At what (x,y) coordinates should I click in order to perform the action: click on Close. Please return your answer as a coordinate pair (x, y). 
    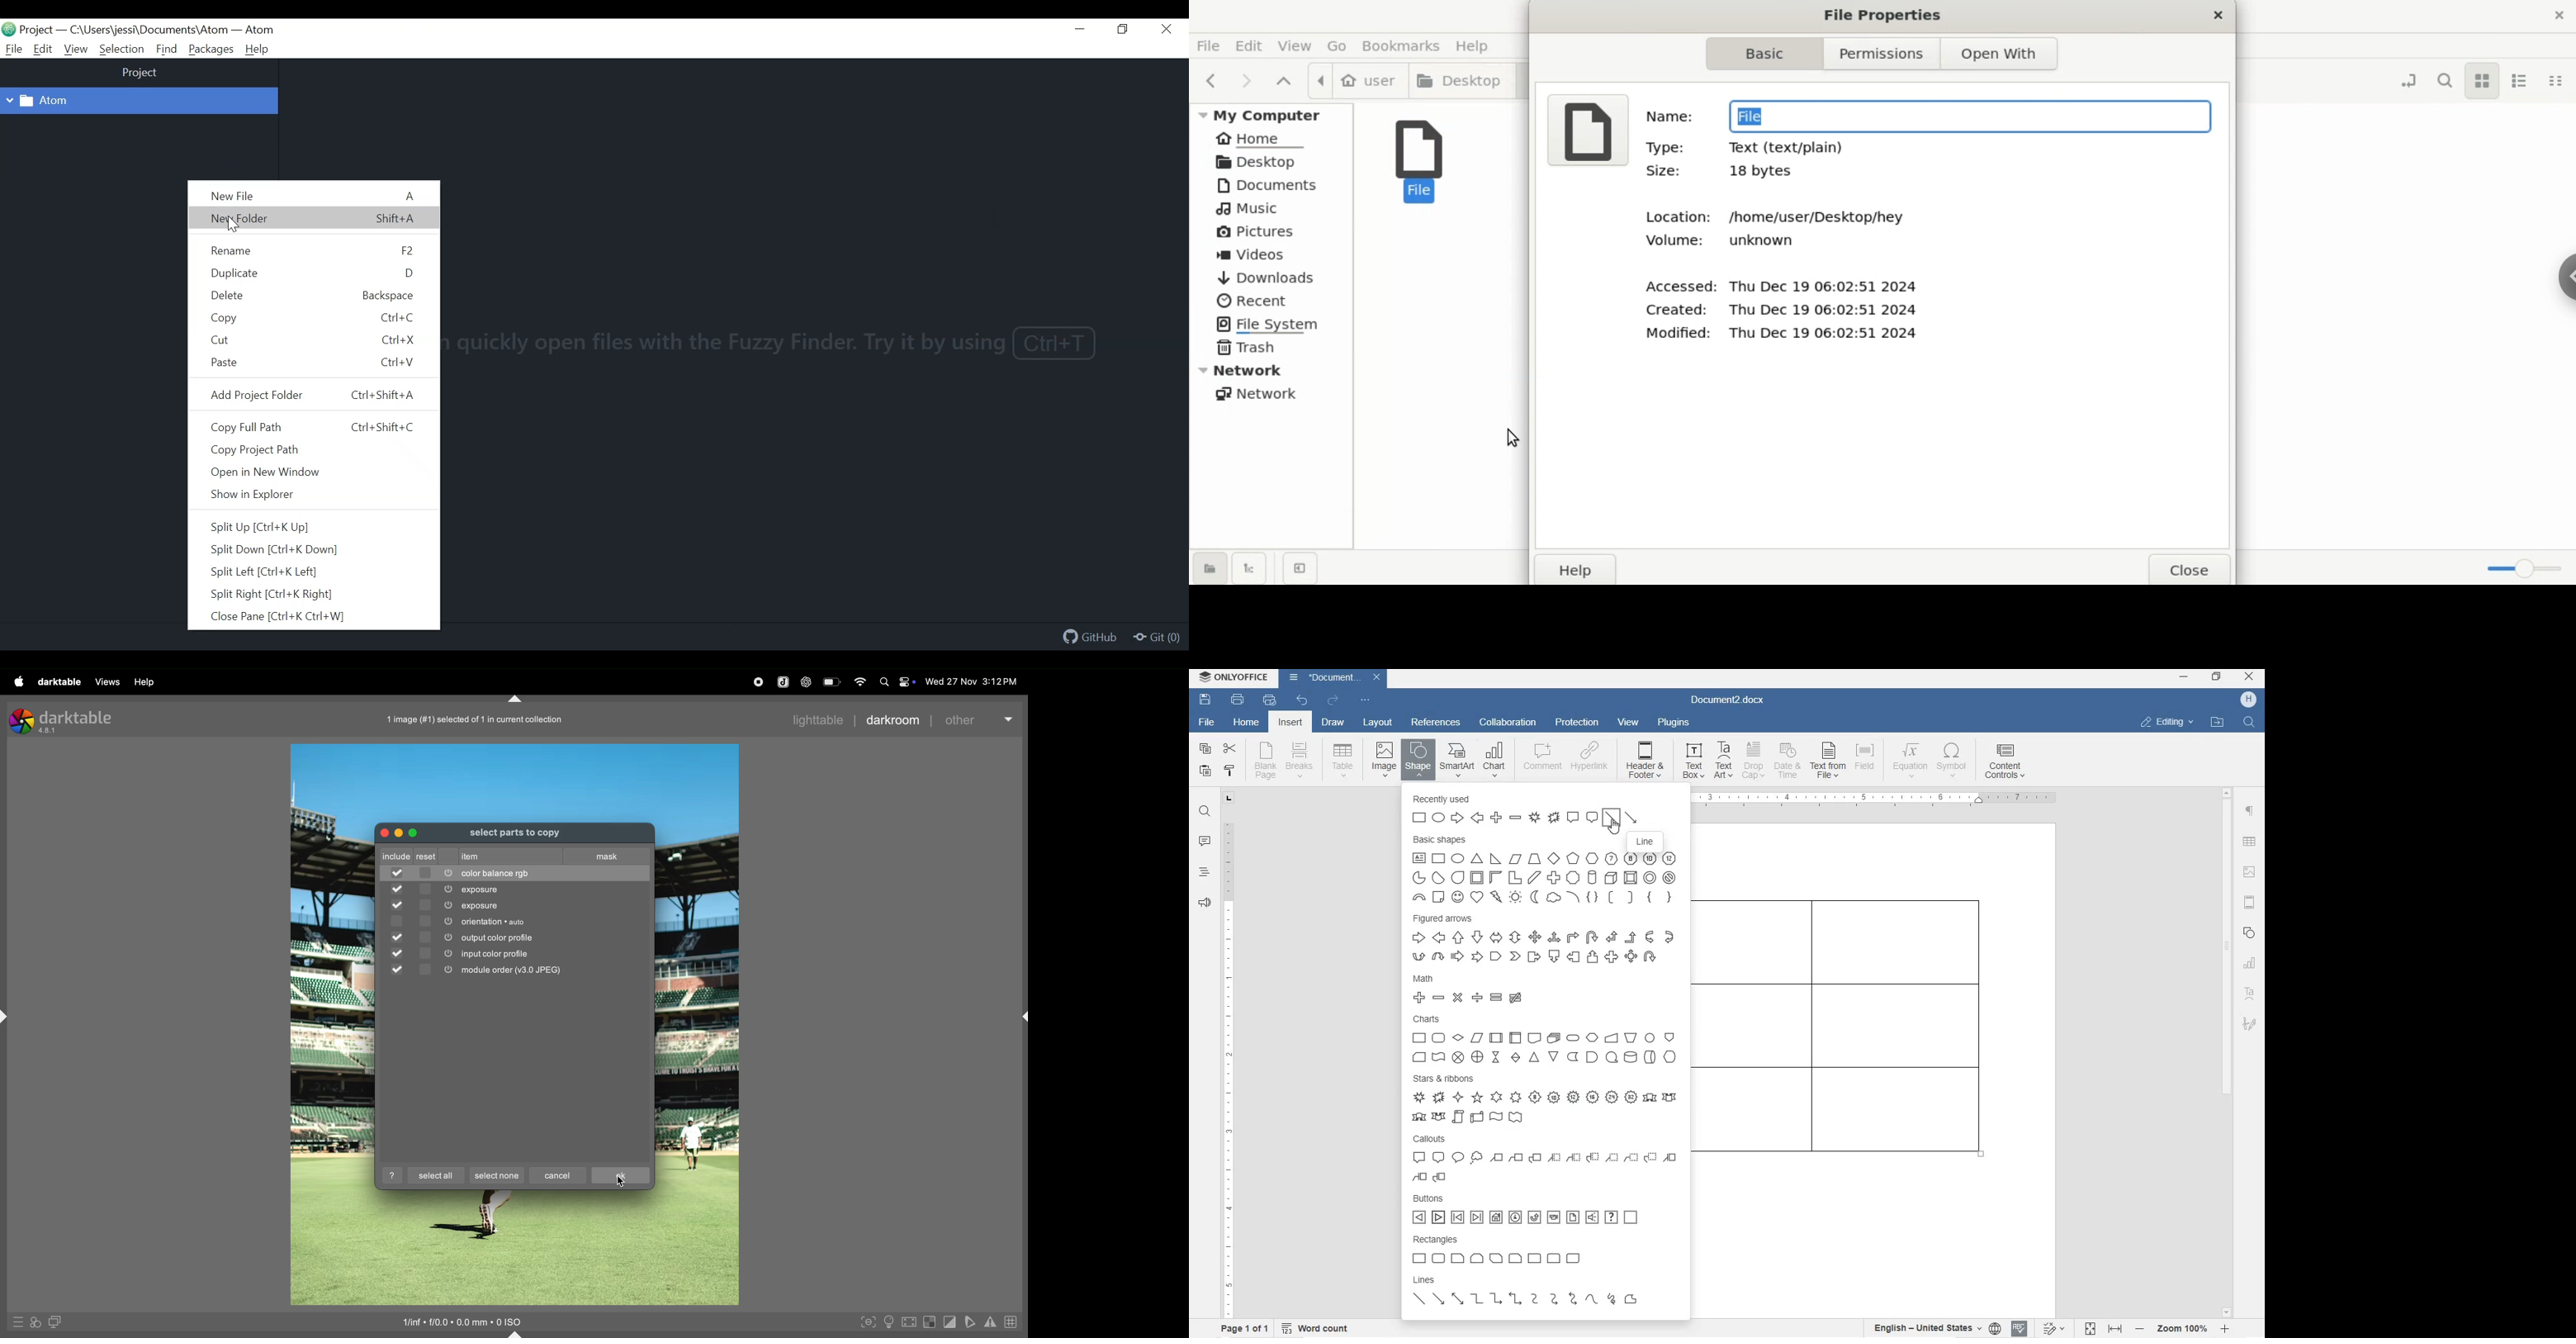
    Looking at the image, I should click on (1167, 30).